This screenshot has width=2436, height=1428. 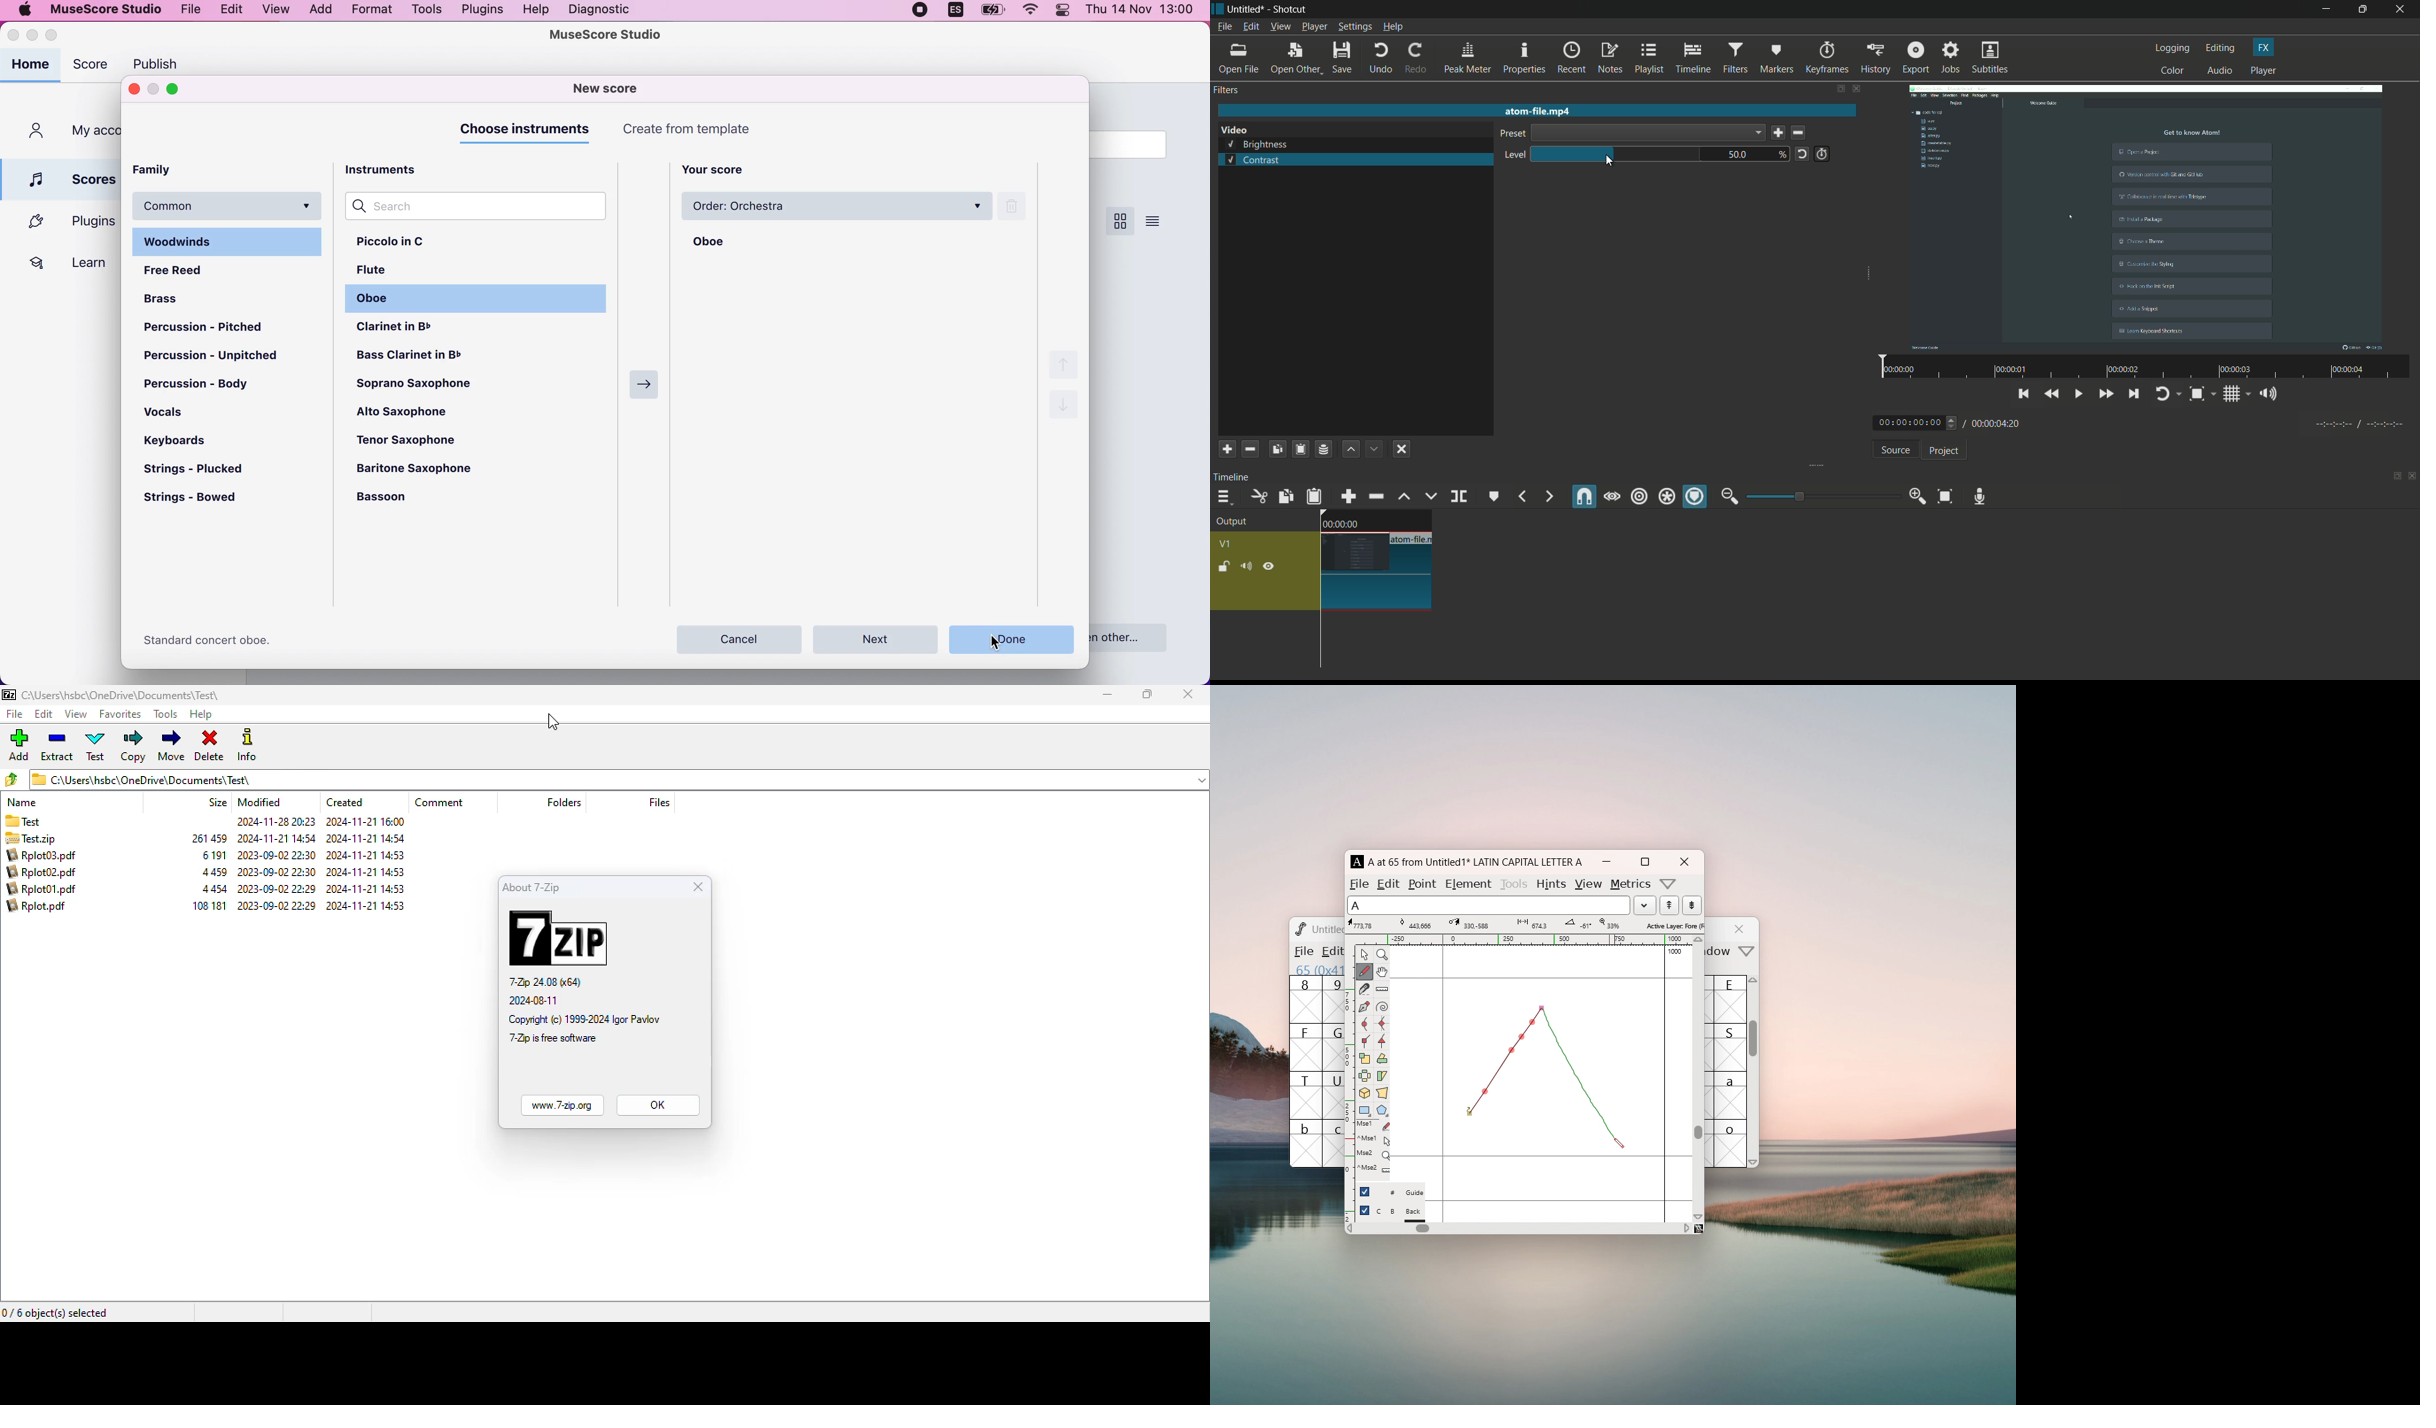 What do you see at coordinates (402, 498) in the screenshot?
I see `bassoon` at bounding box center [402, 498].